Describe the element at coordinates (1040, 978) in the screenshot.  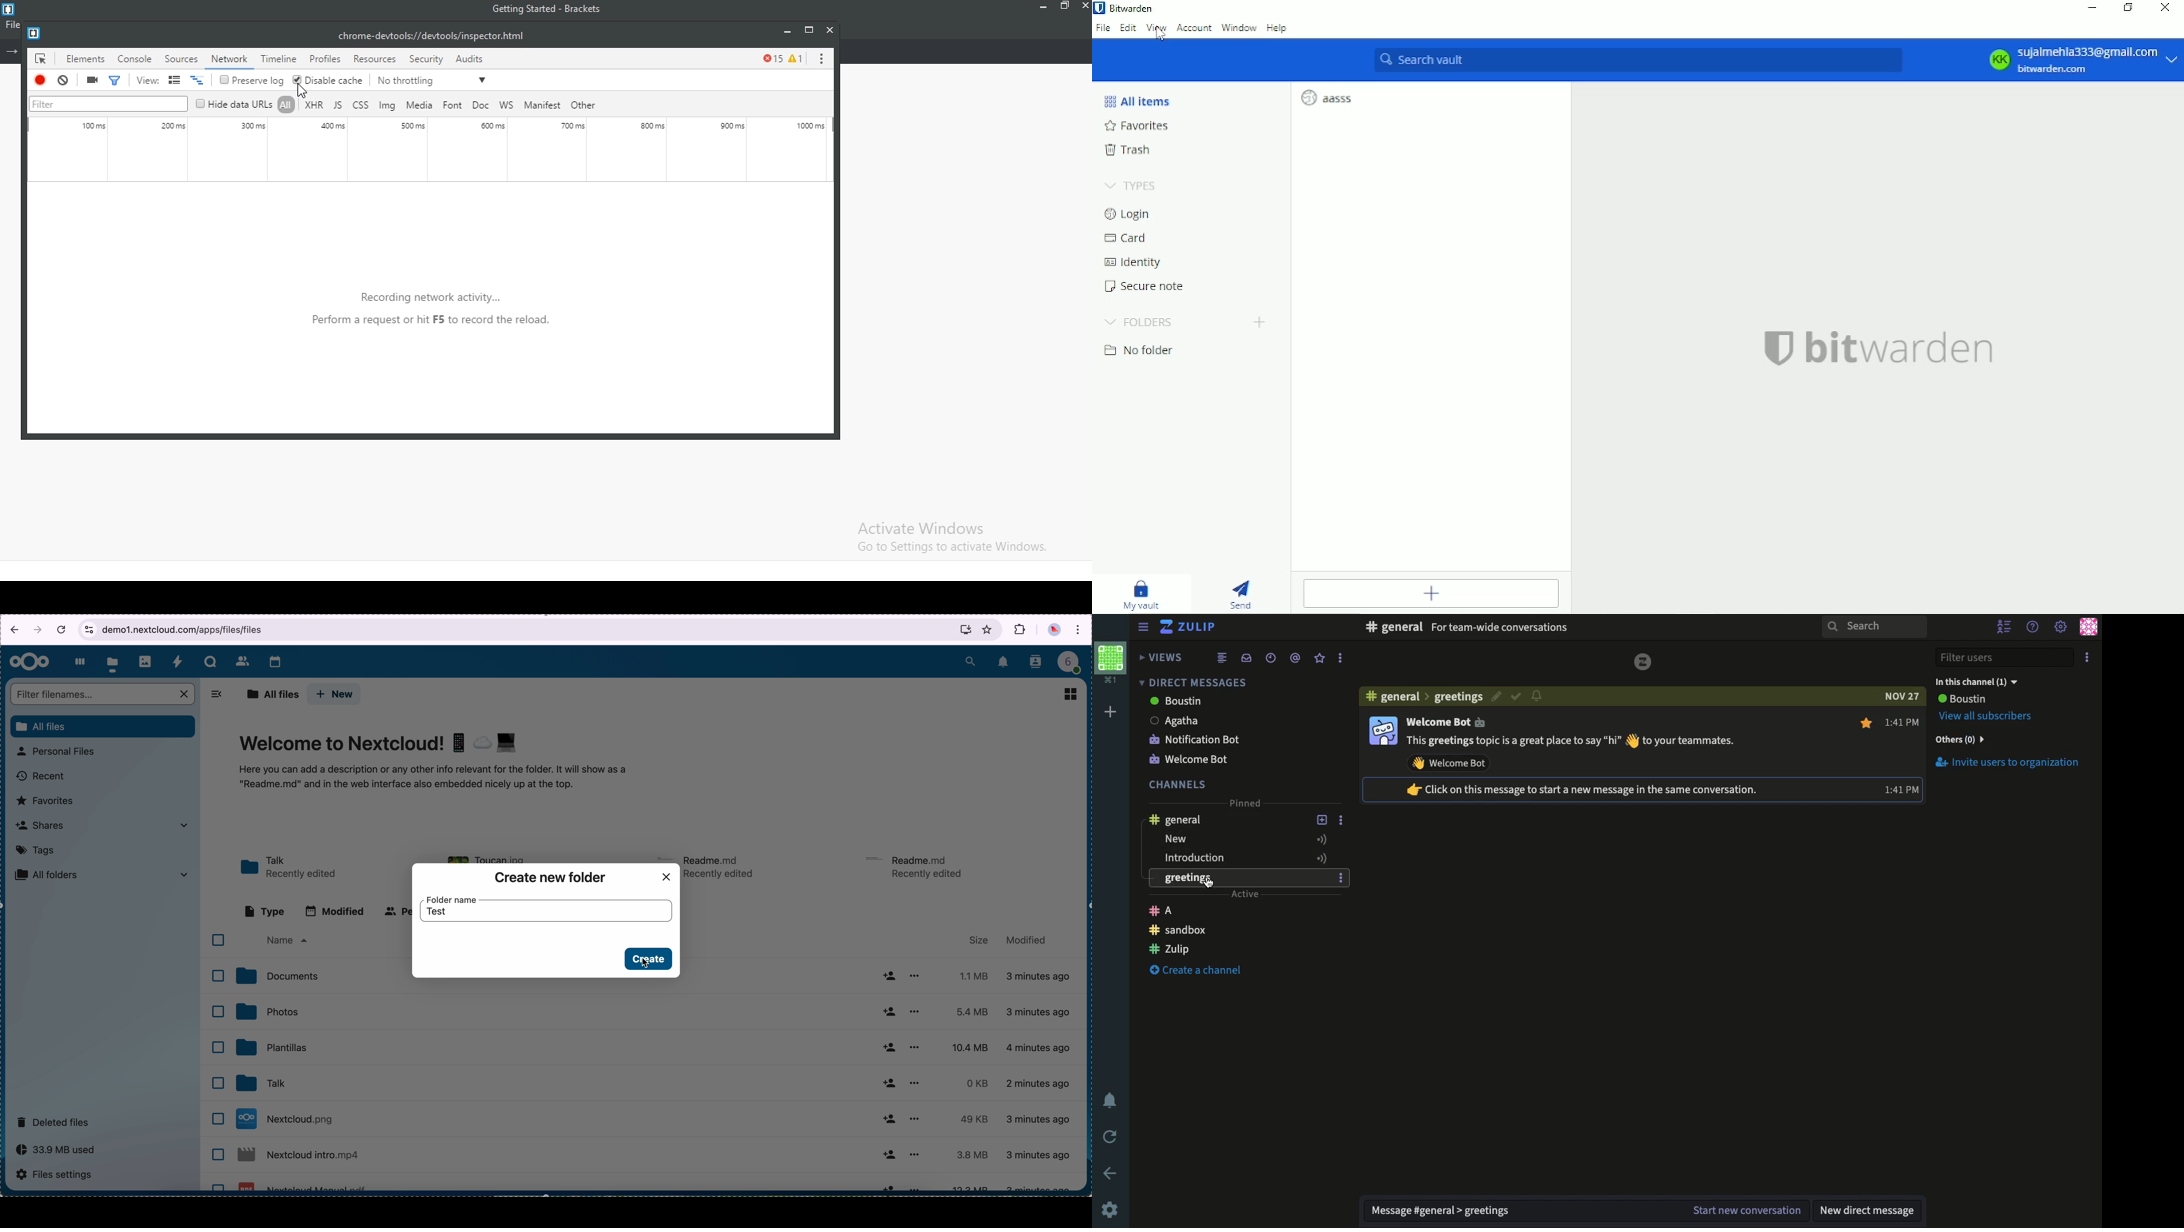
I see `3 minutes ago` at that location.